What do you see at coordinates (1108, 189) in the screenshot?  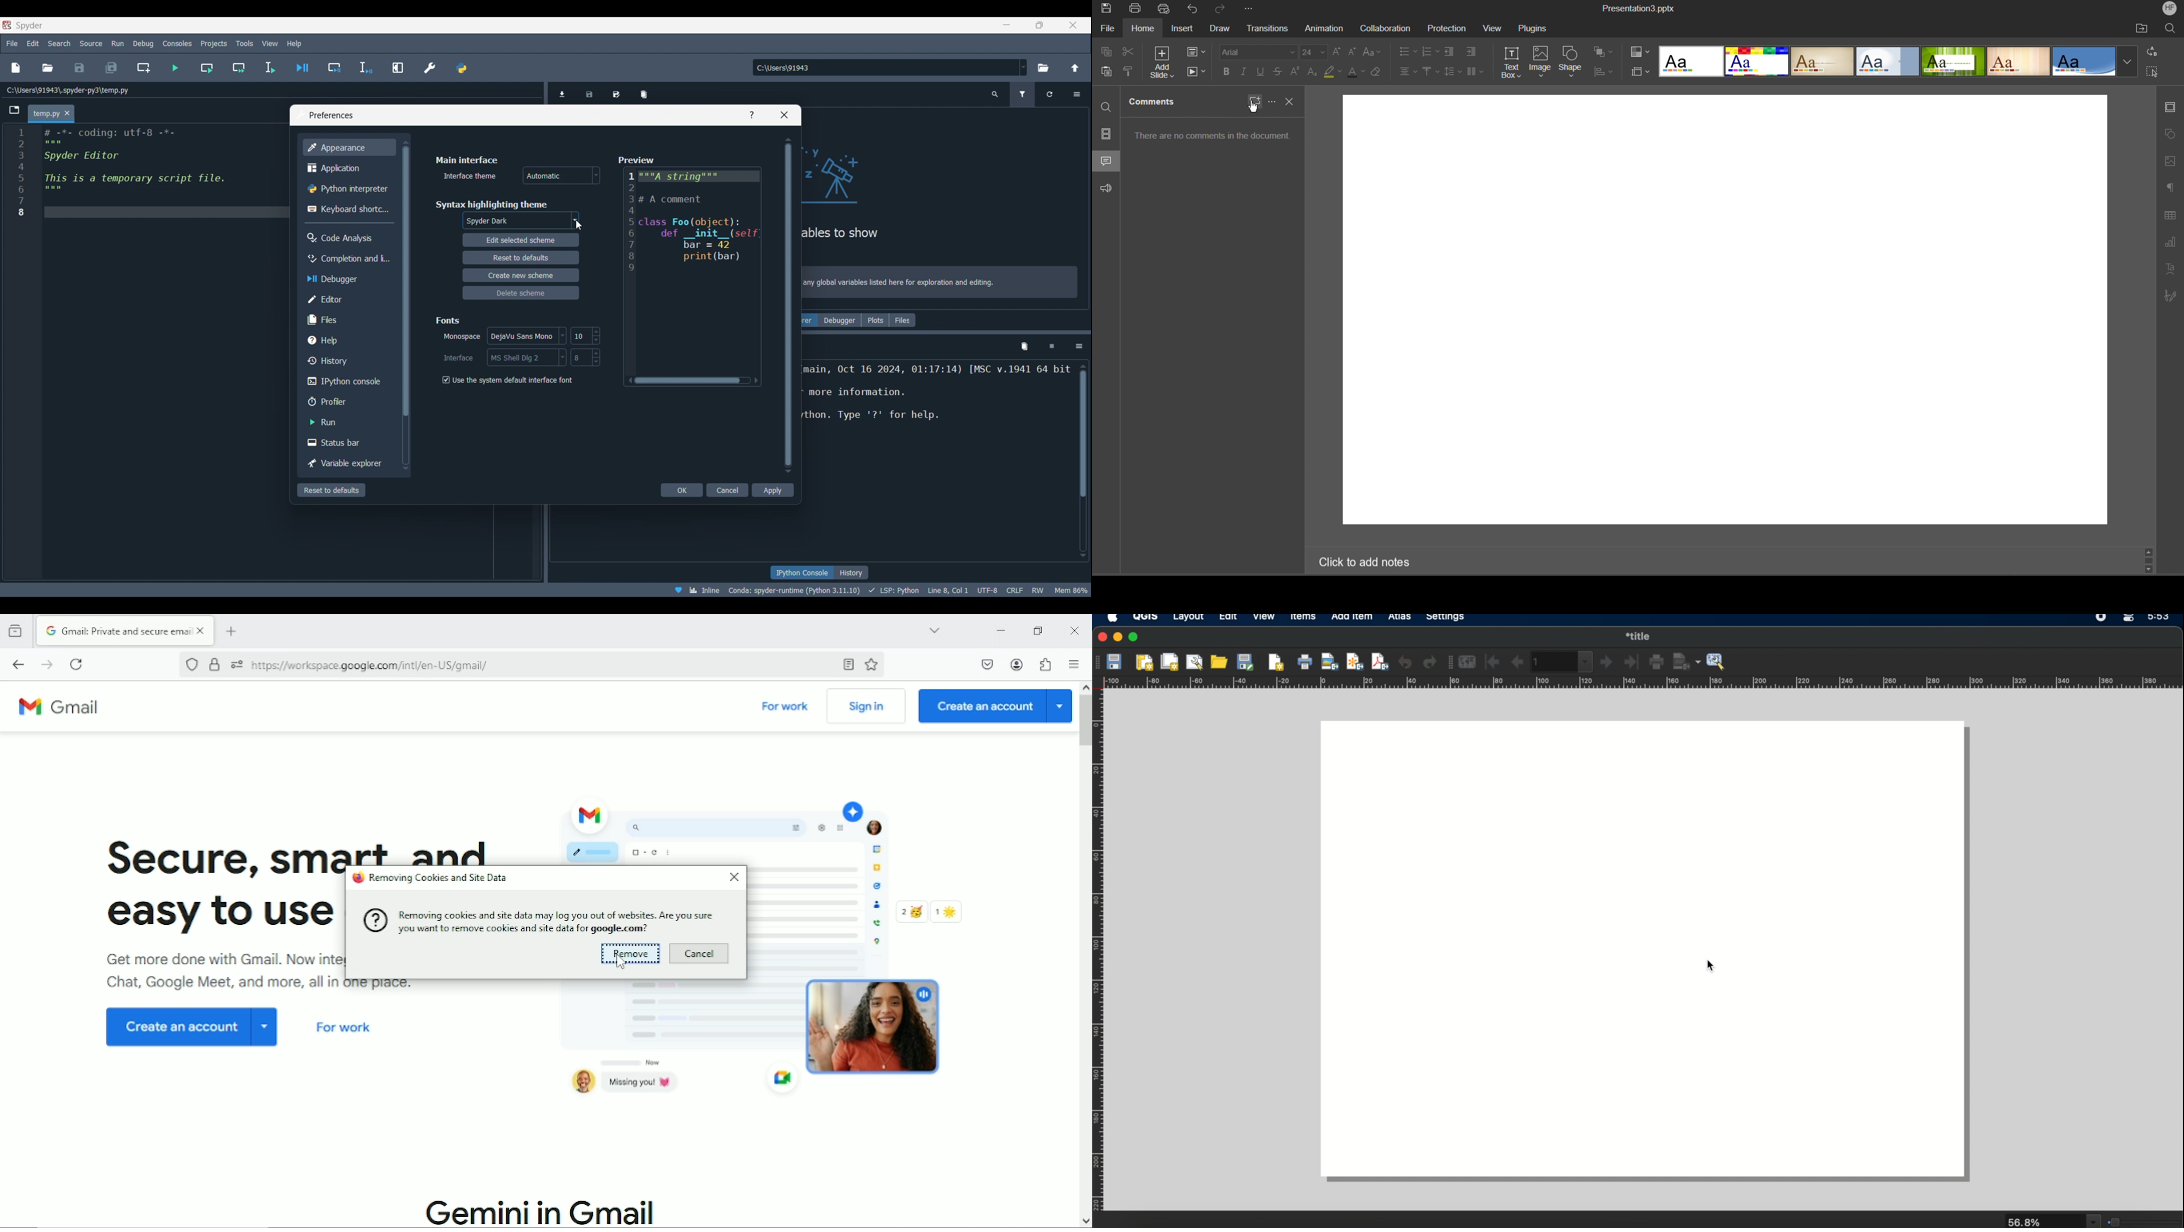 I see `Feedback and Support` at bounding box center [1108, 189].